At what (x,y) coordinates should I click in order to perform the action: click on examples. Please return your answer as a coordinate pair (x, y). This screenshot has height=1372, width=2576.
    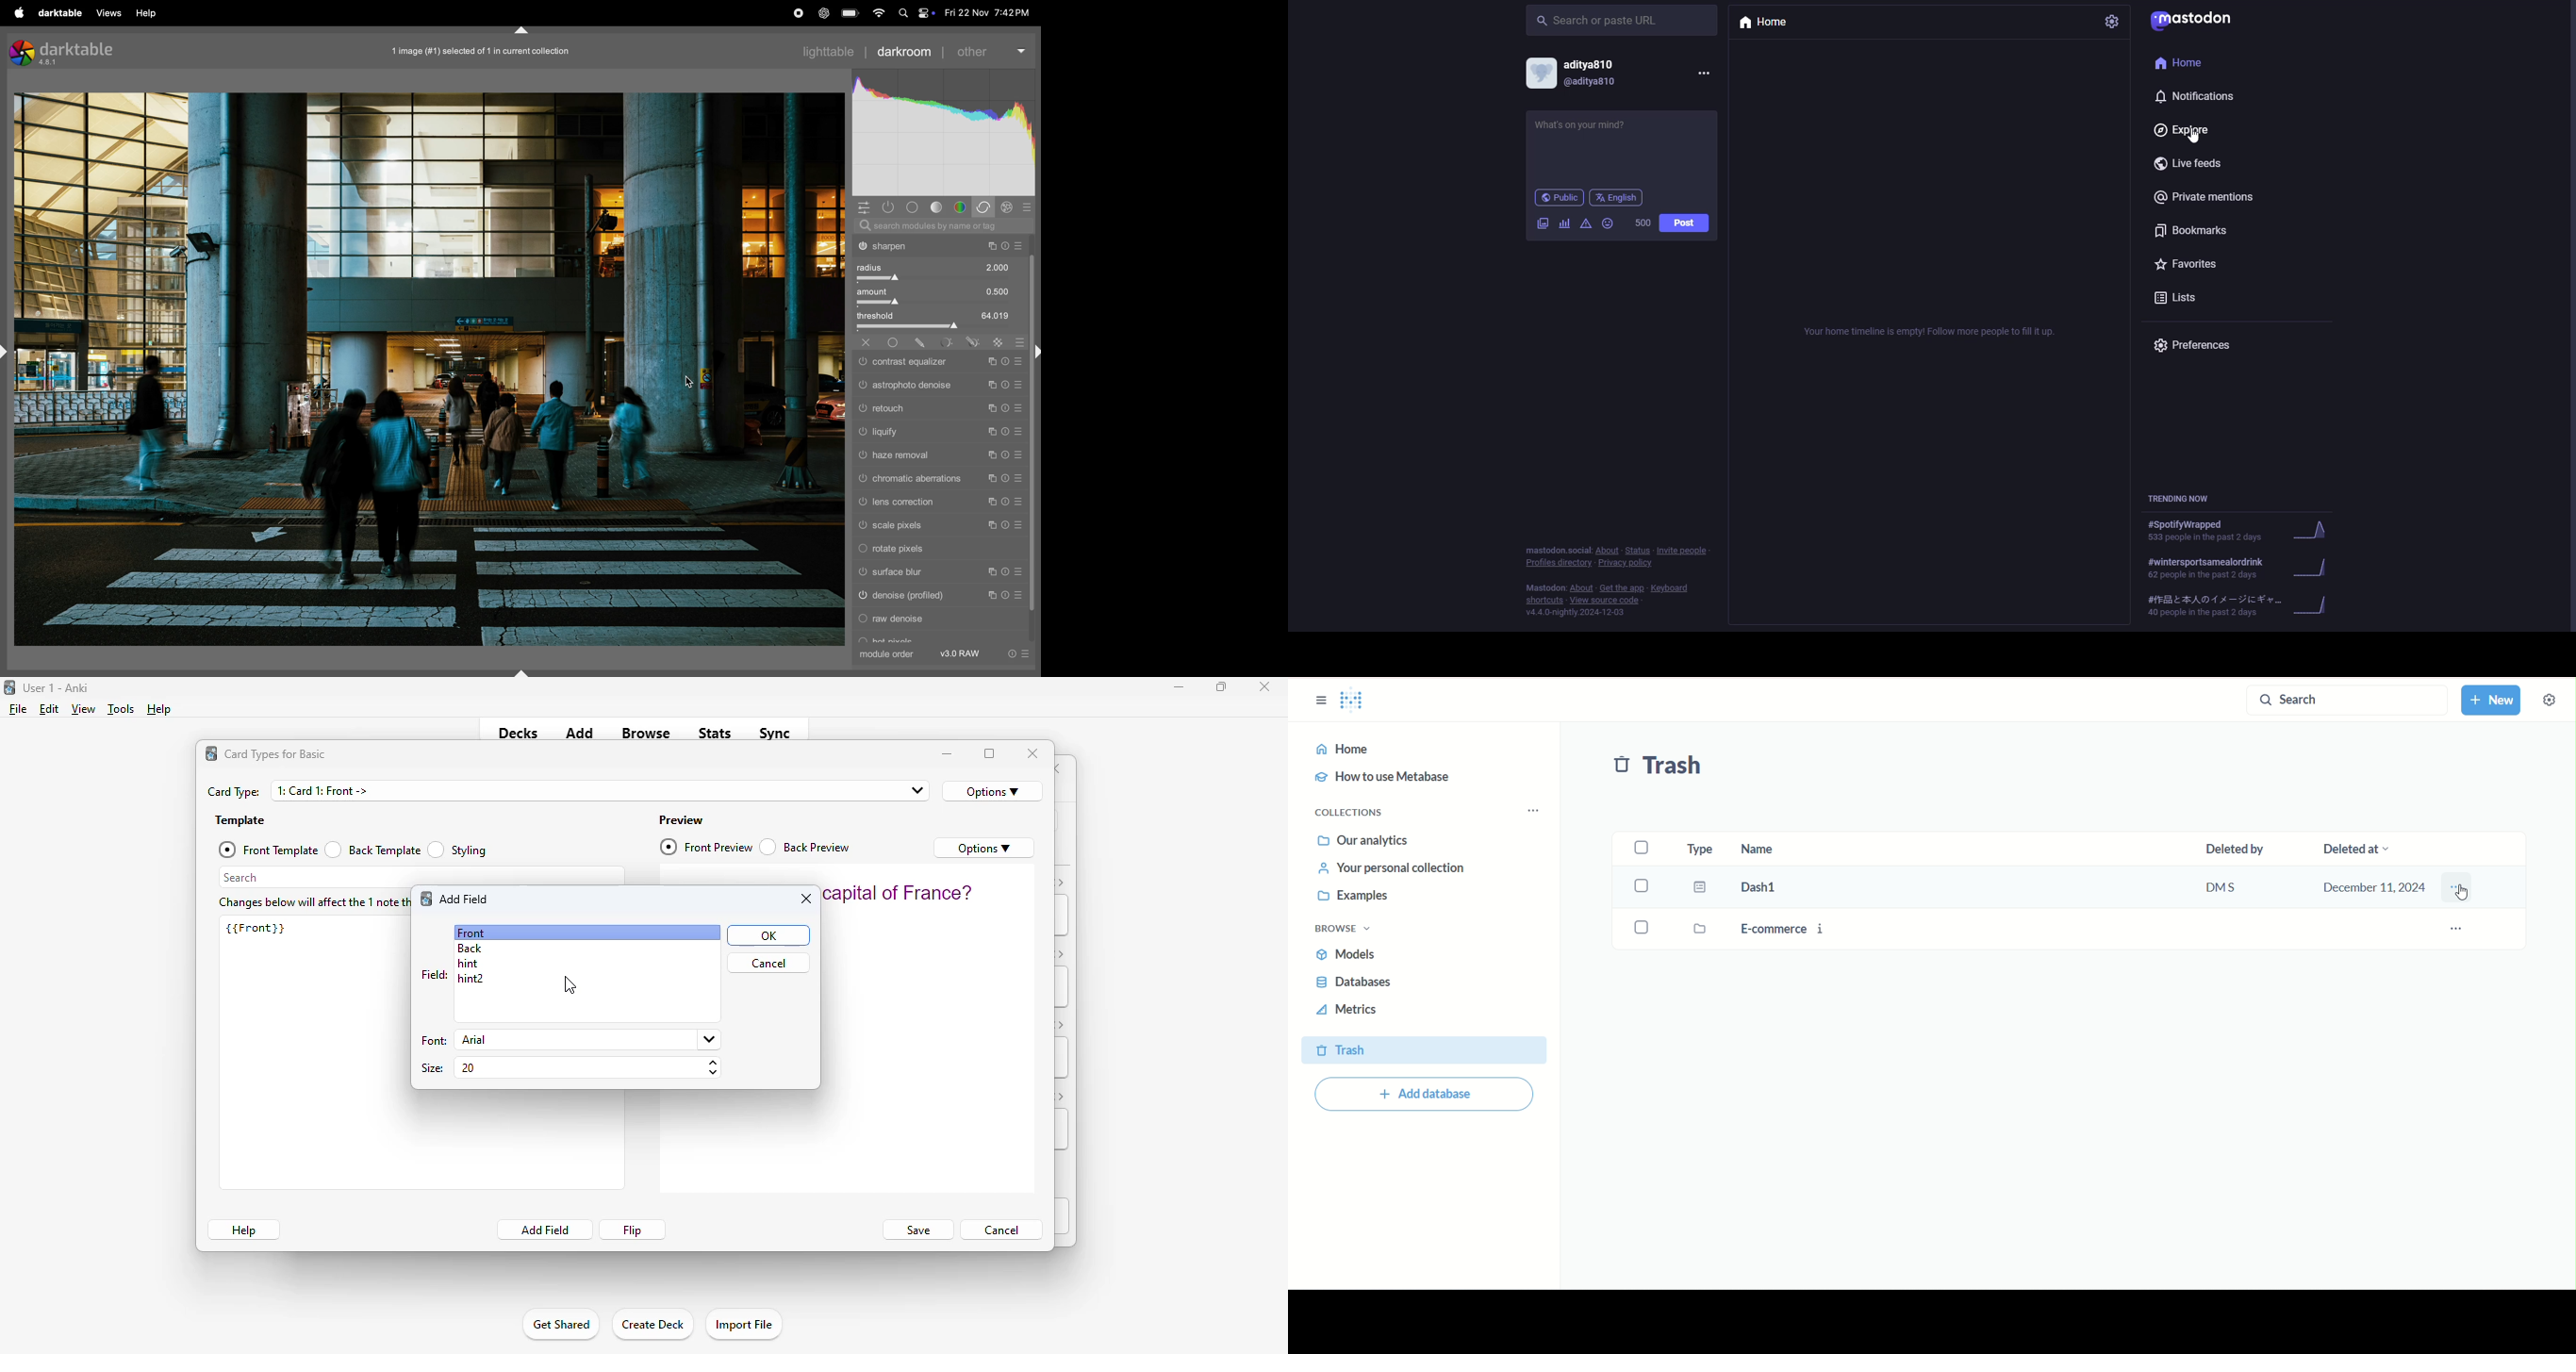
    Looking at the image, I should click on (1354, 897).